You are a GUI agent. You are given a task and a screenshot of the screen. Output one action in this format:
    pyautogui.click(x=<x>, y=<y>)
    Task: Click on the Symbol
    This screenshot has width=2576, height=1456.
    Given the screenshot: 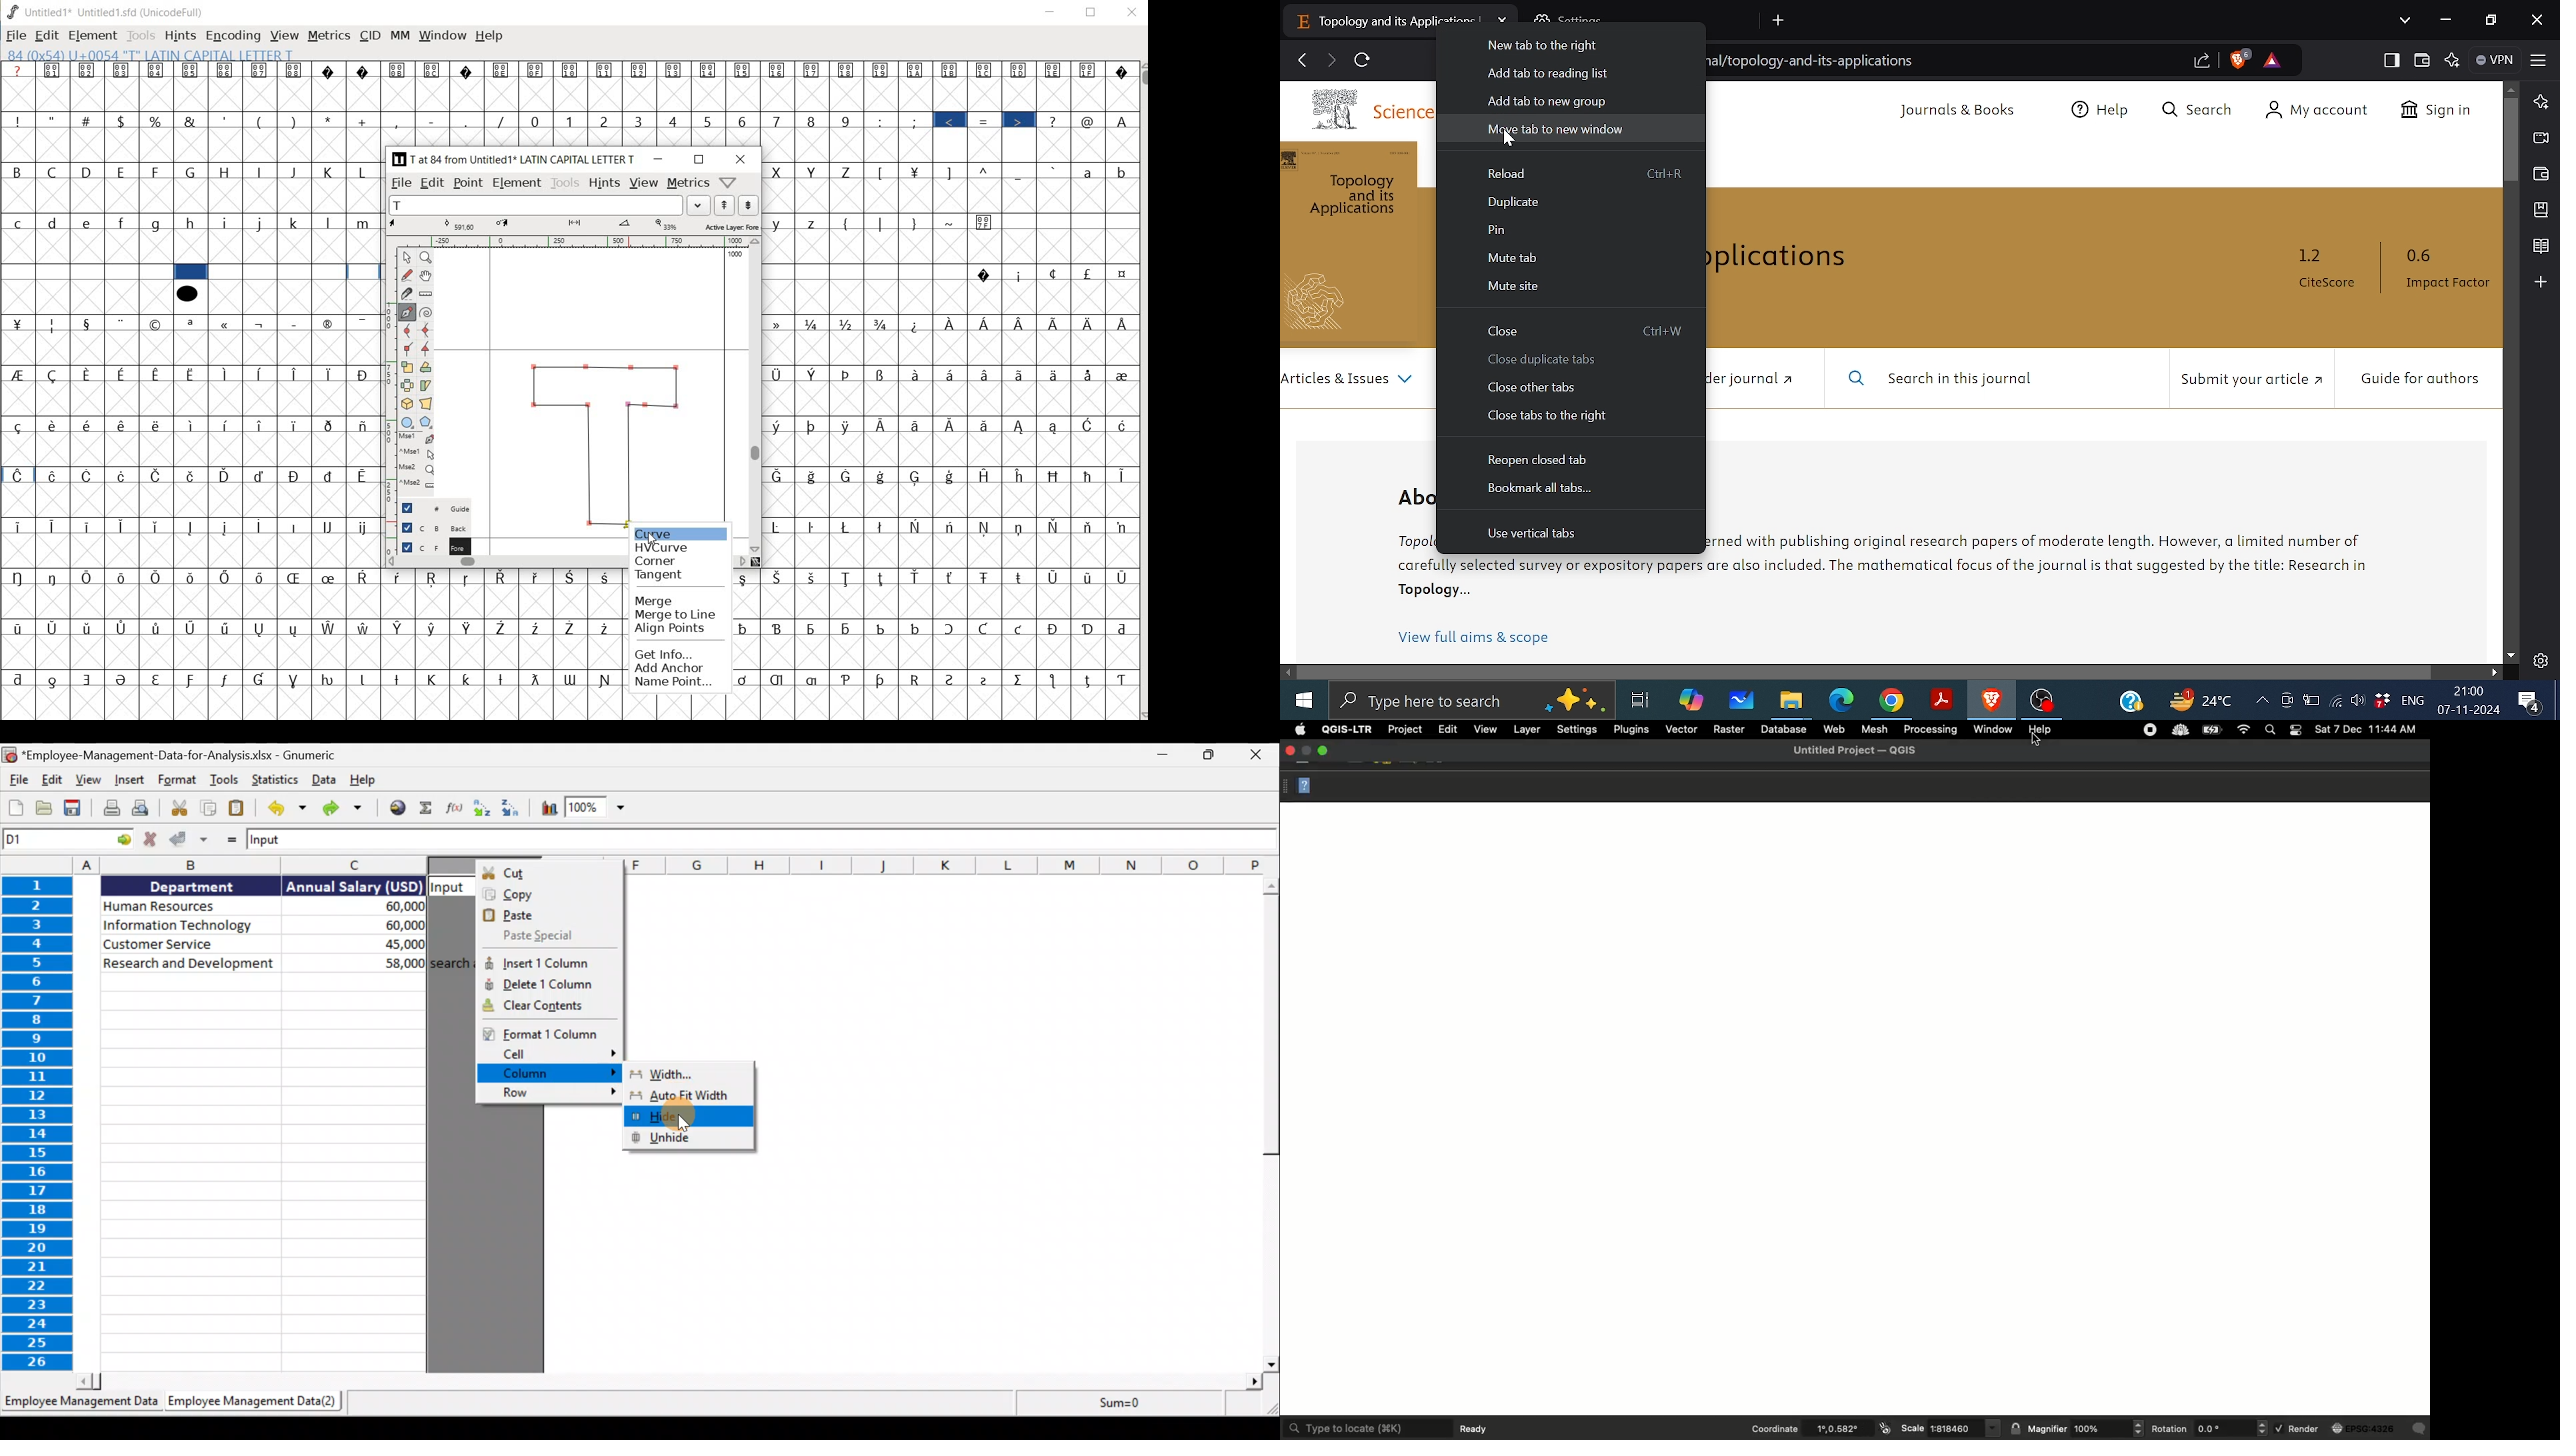 What is the action you would take?
    pyautogui.click(x=261, y=679)
    